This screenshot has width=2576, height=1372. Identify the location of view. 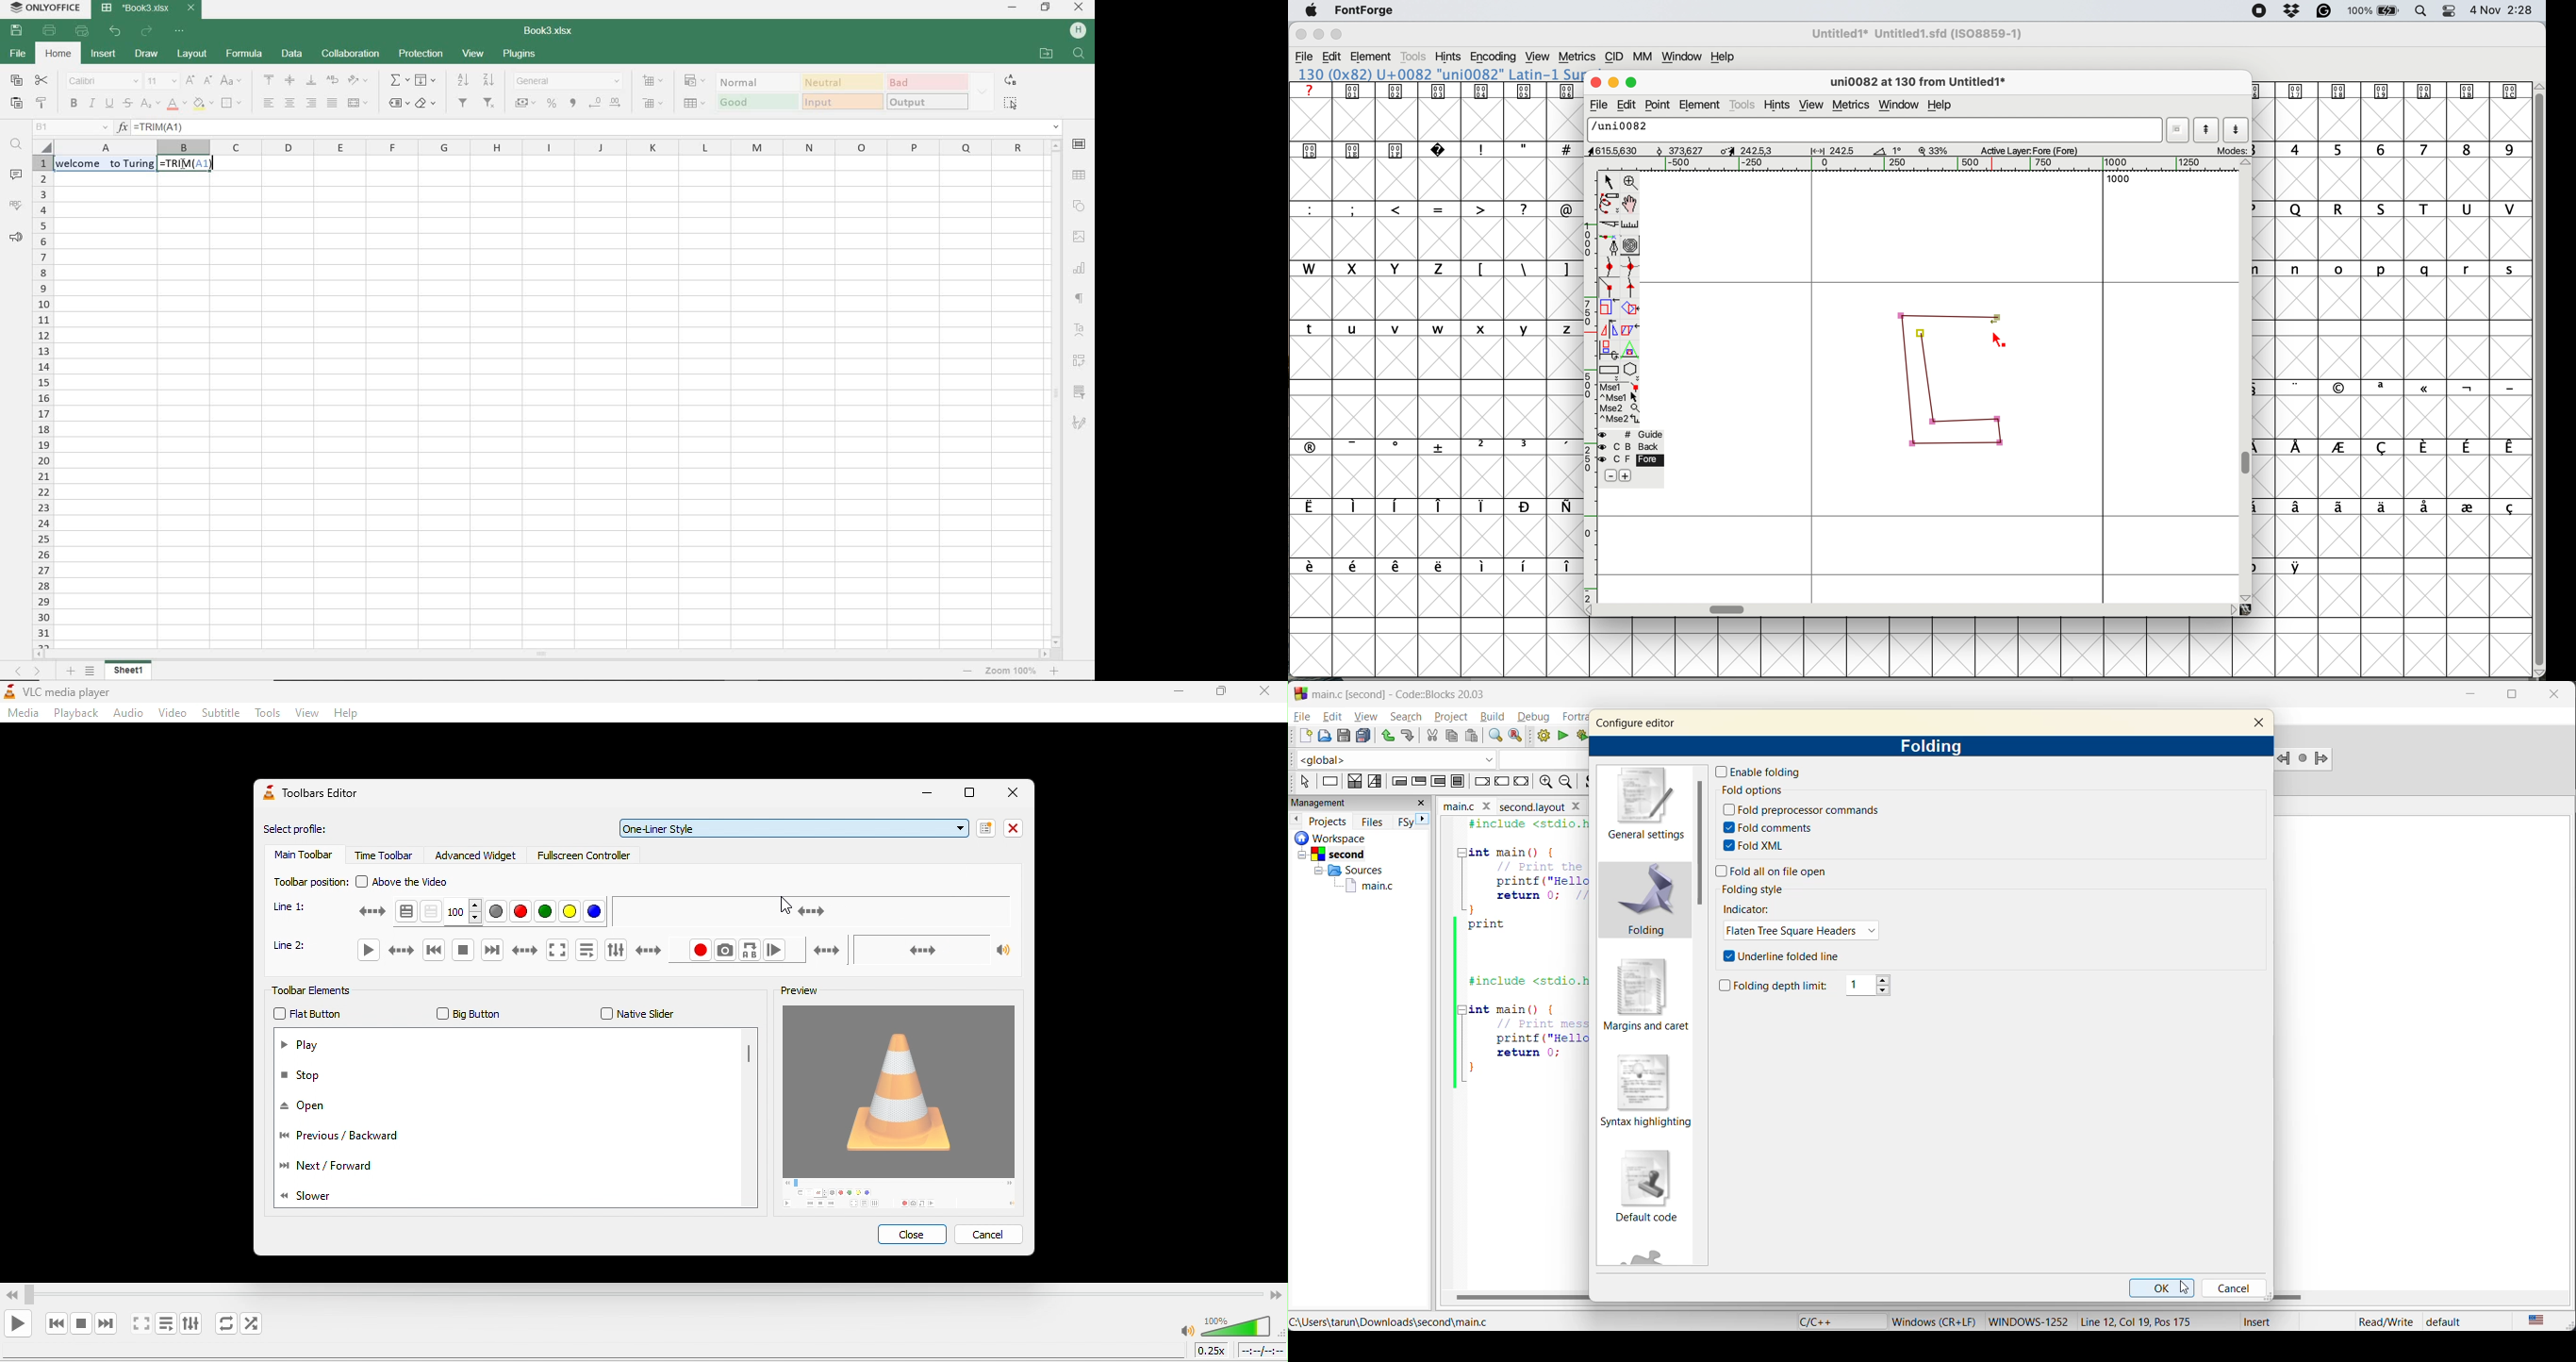
(1812, 105).